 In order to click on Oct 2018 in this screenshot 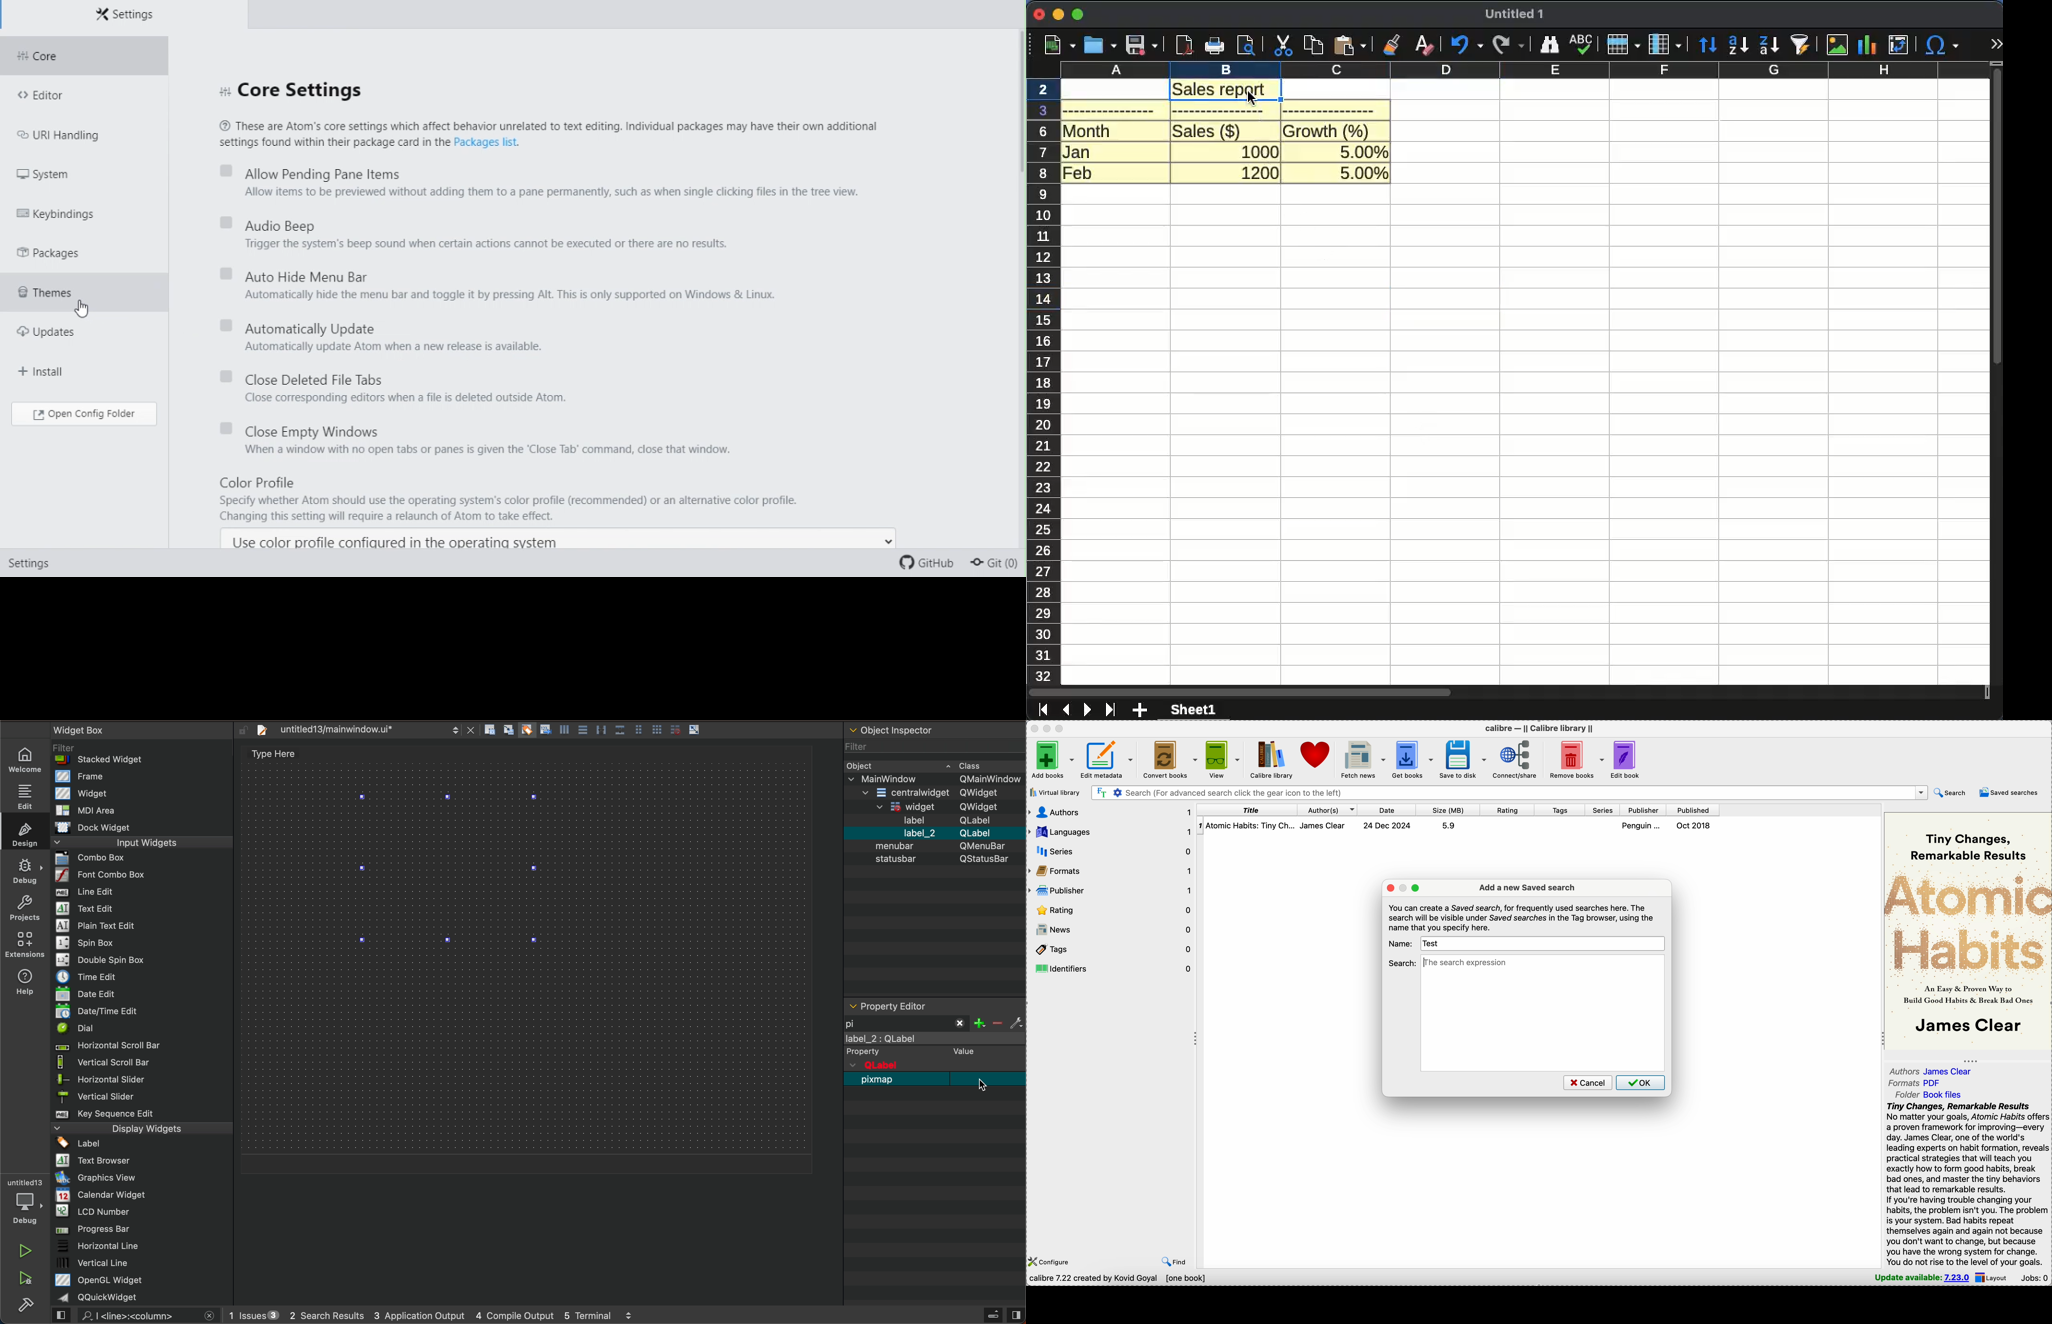, I will do `click(1694, 826)`.